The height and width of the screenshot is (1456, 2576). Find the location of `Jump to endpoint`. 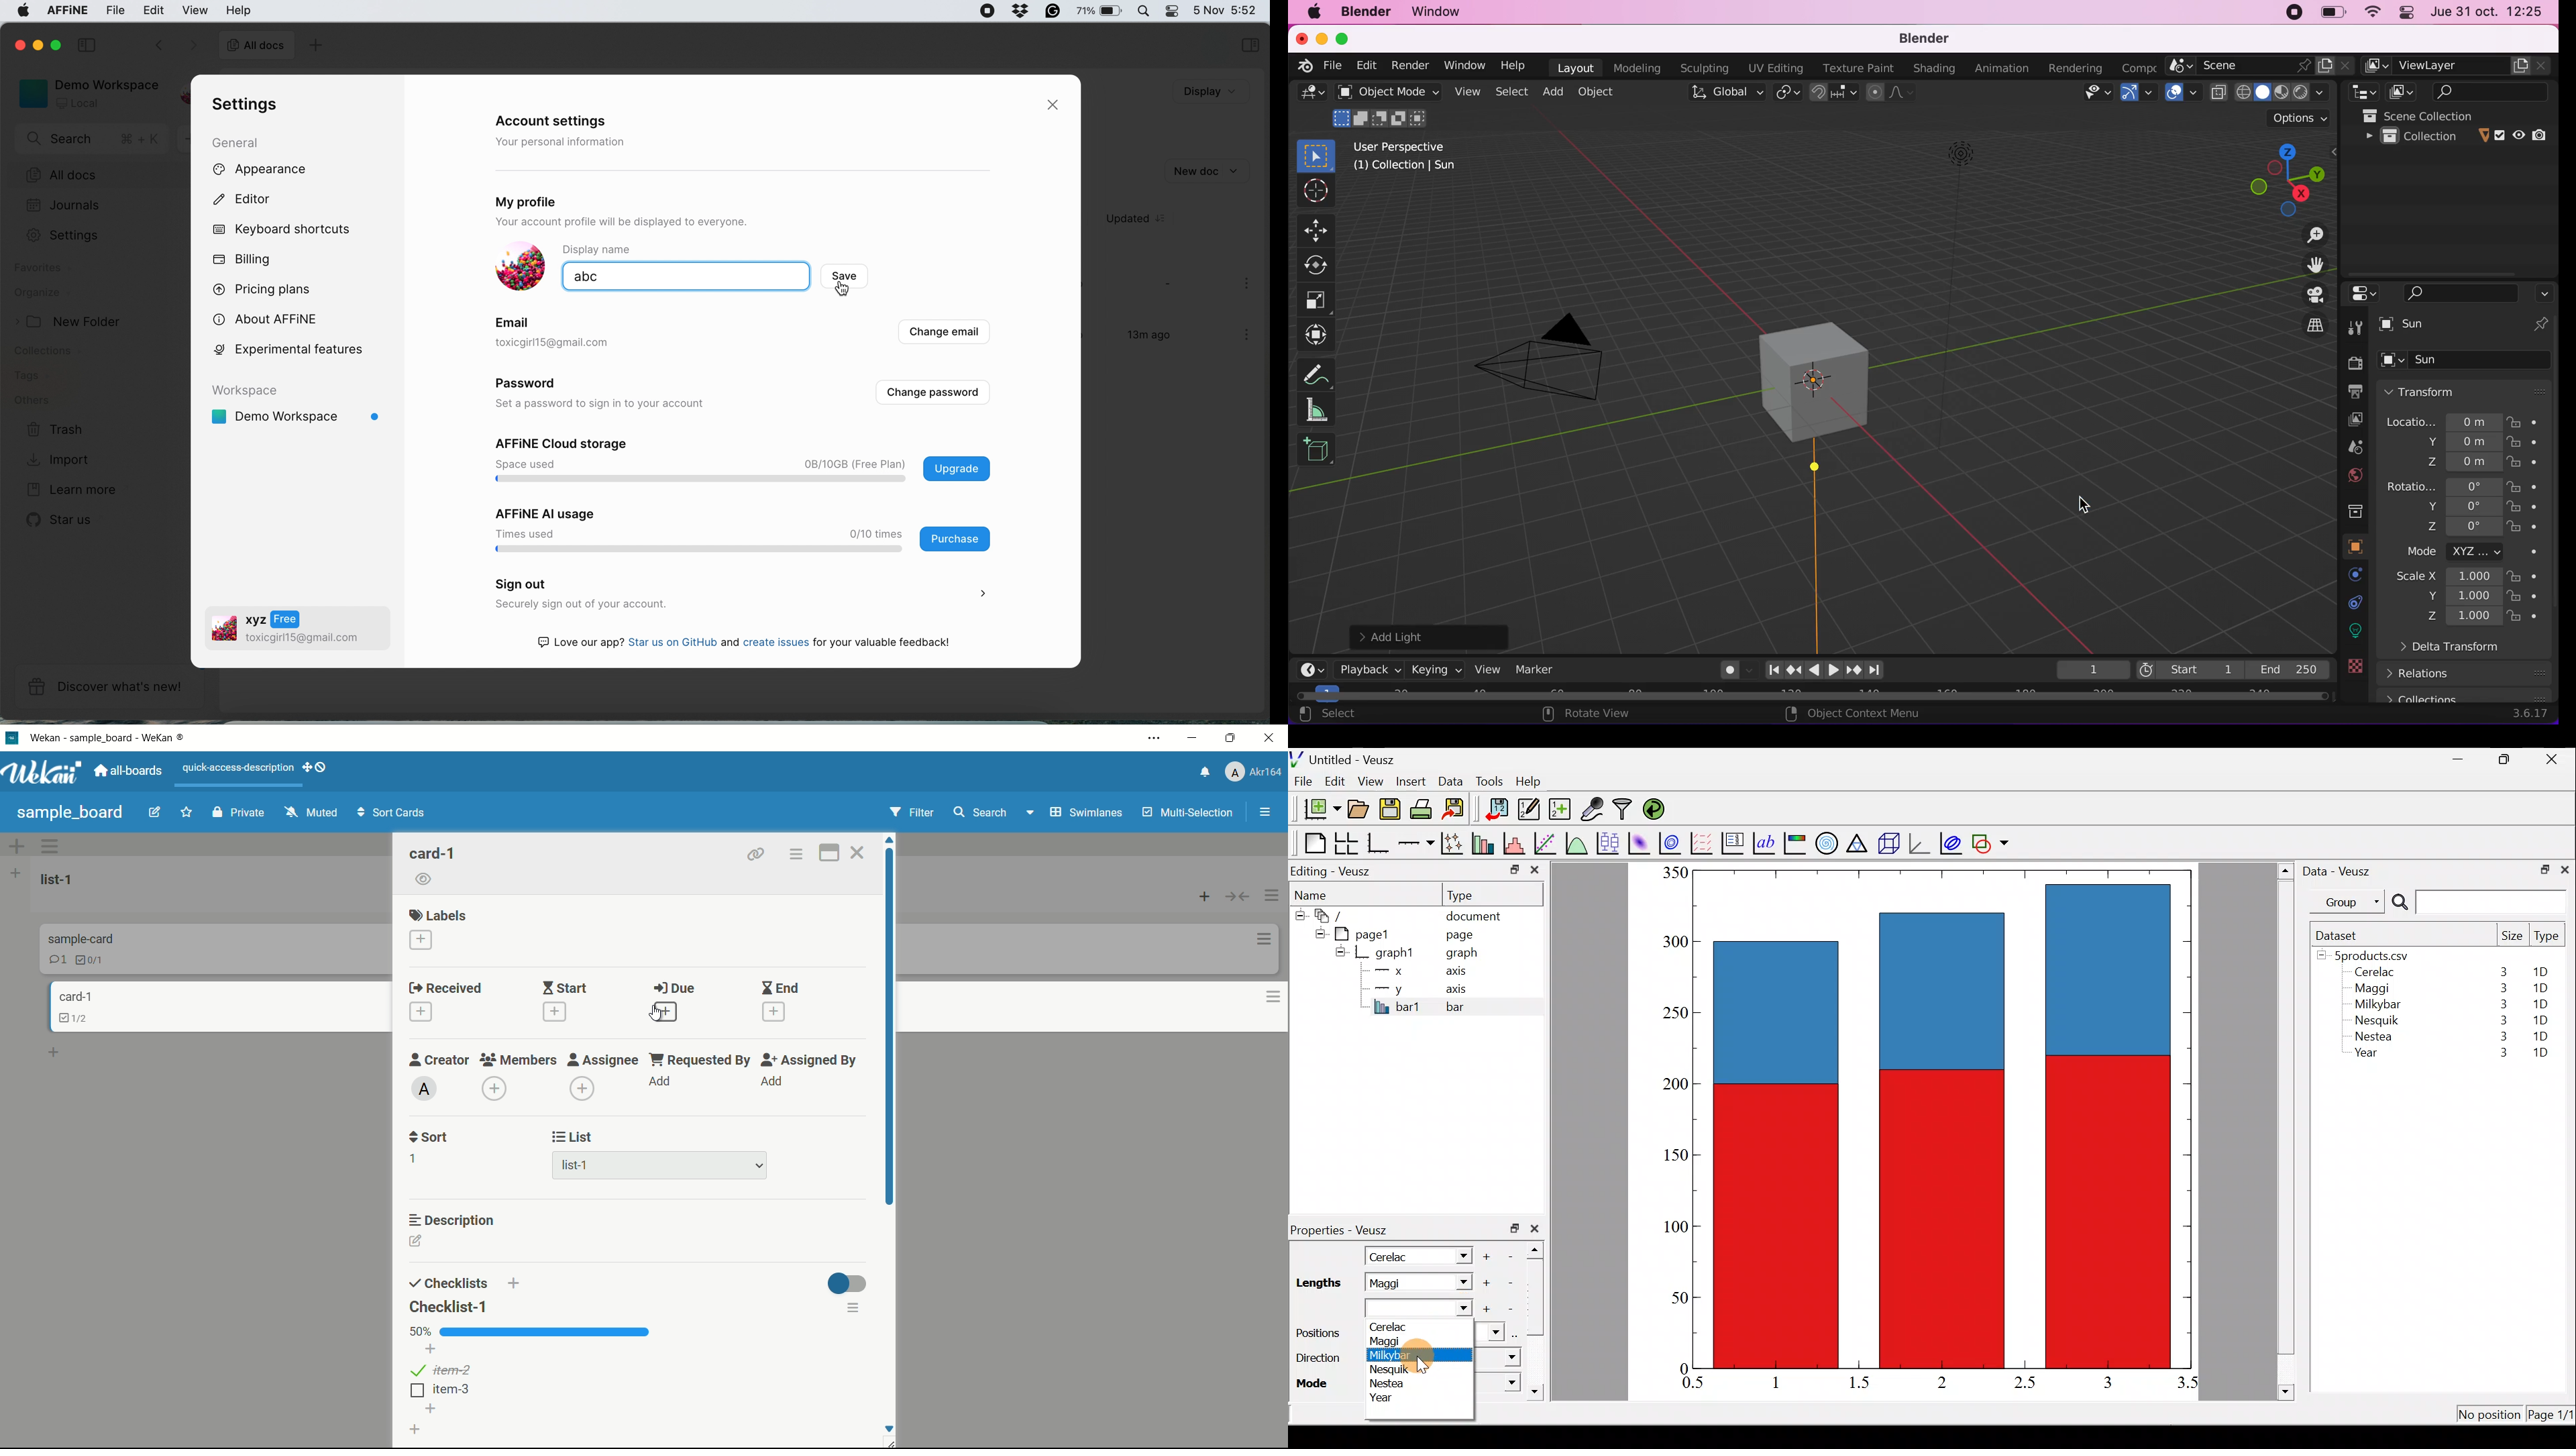

Jump to endpoint is located at coordinates (1773, 669).